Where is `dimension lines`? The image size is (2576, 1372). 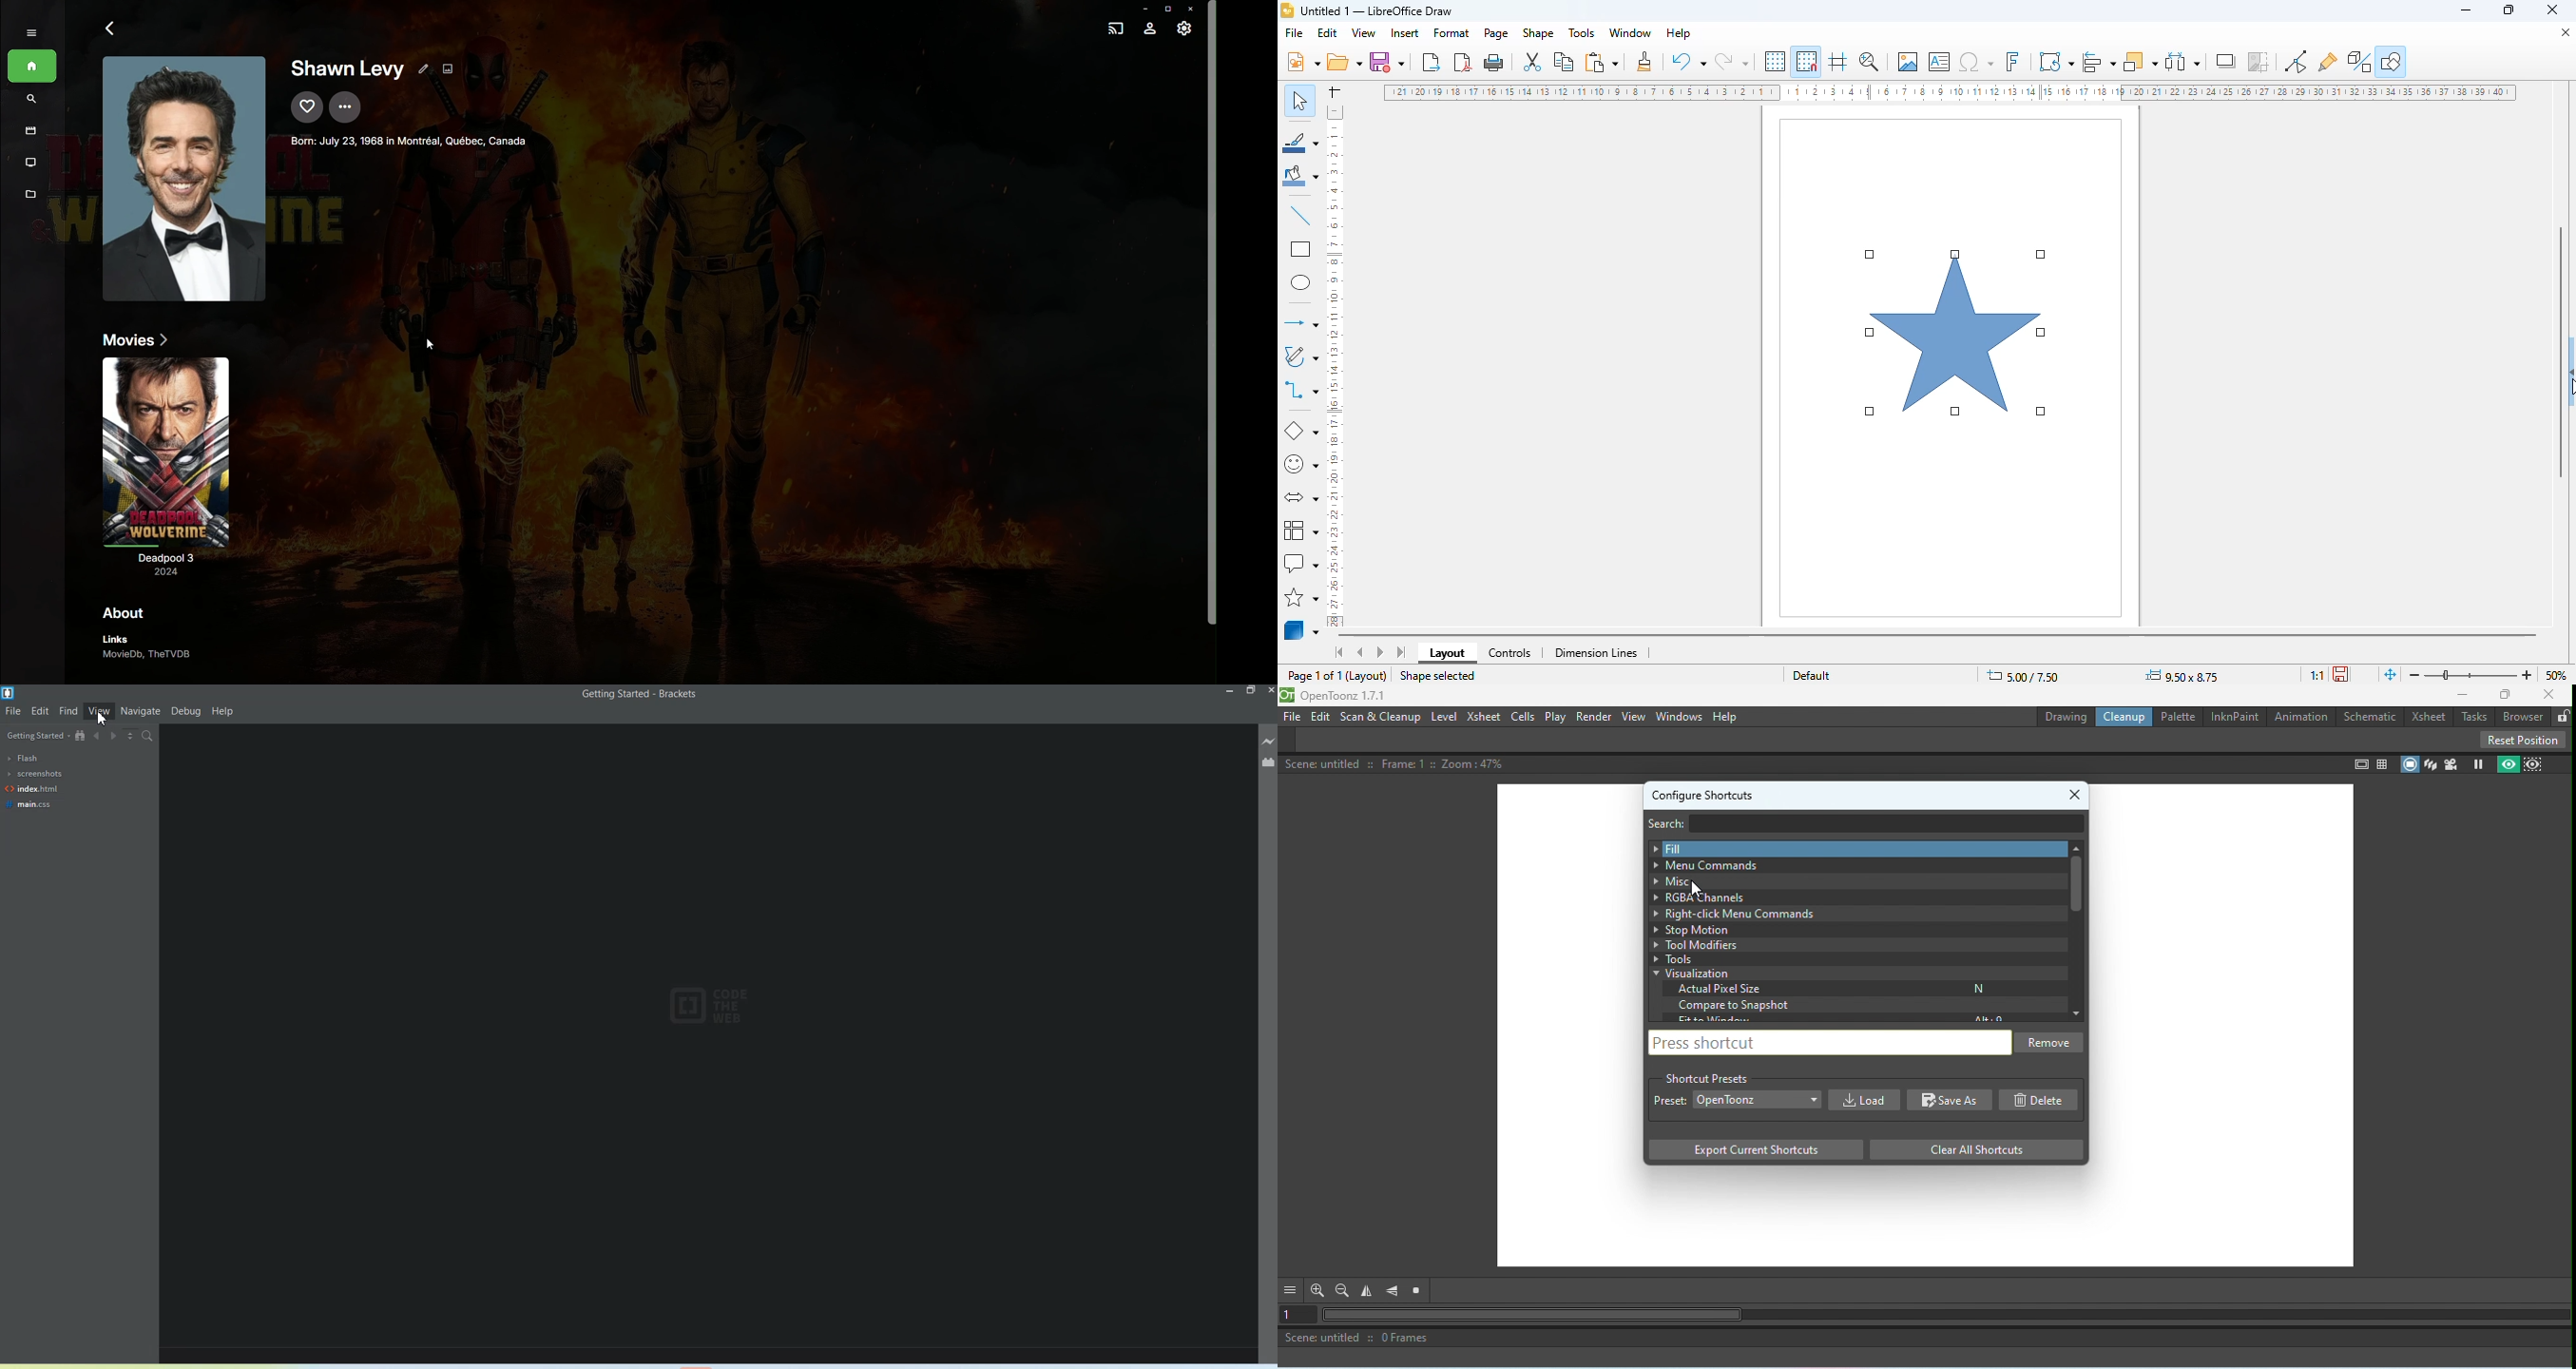 dimension lines is located at coordinates (1595, 652).